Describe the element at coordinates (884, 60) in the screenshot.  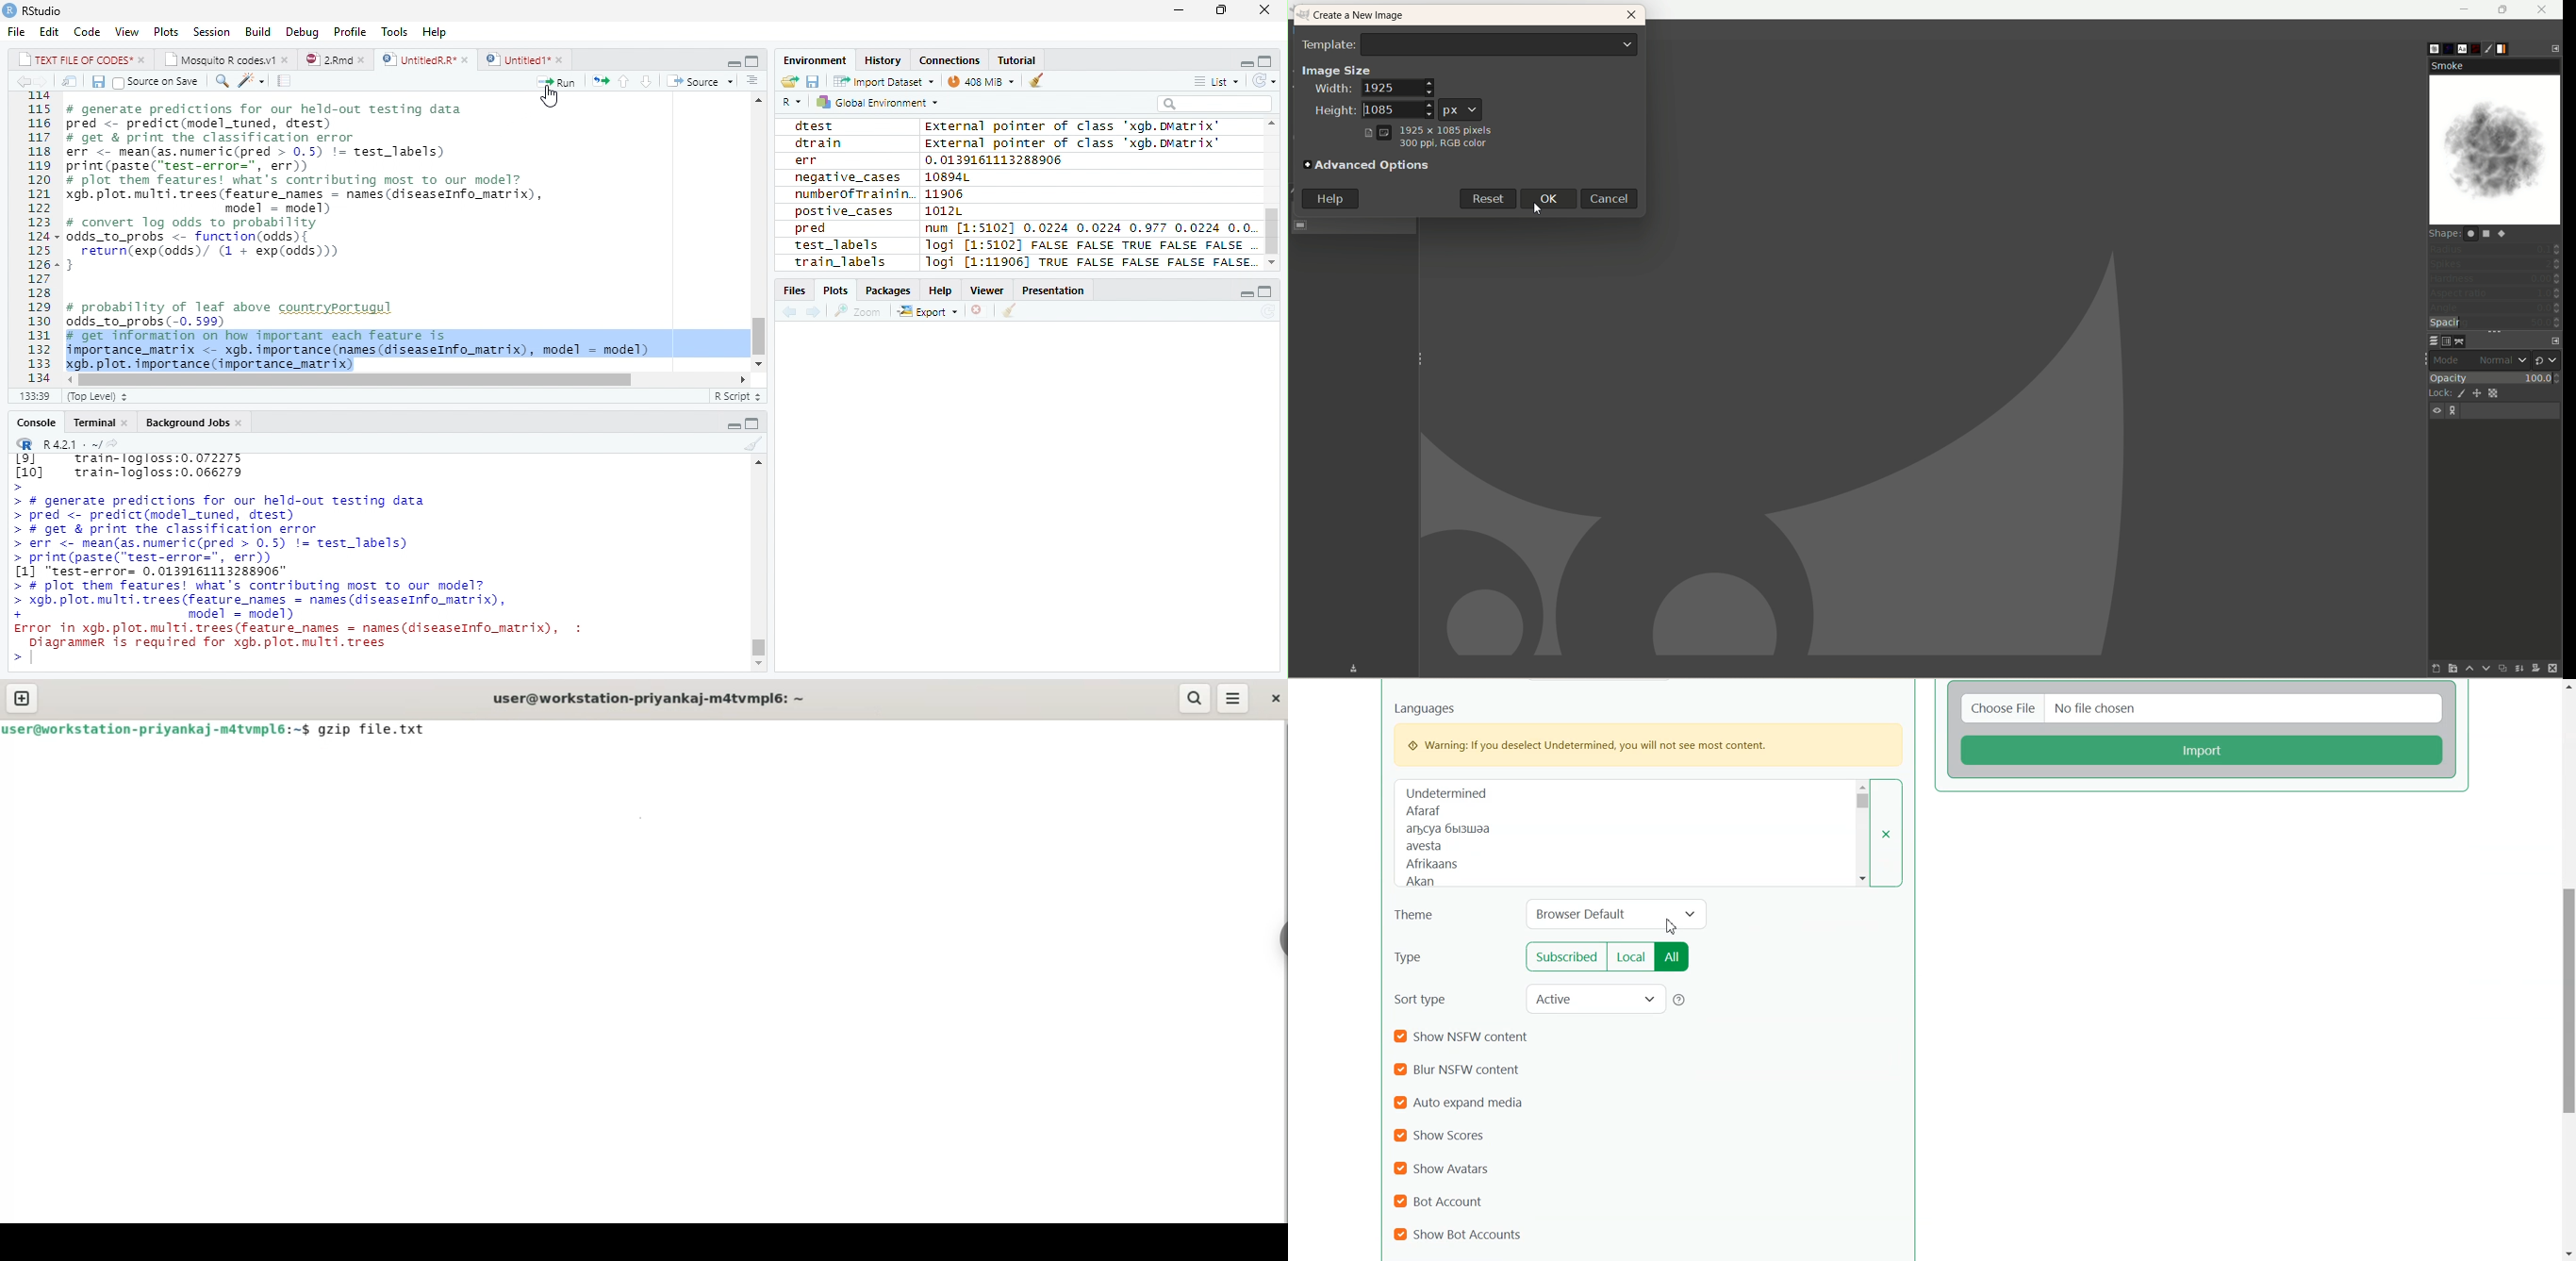
I see `History` at that location.